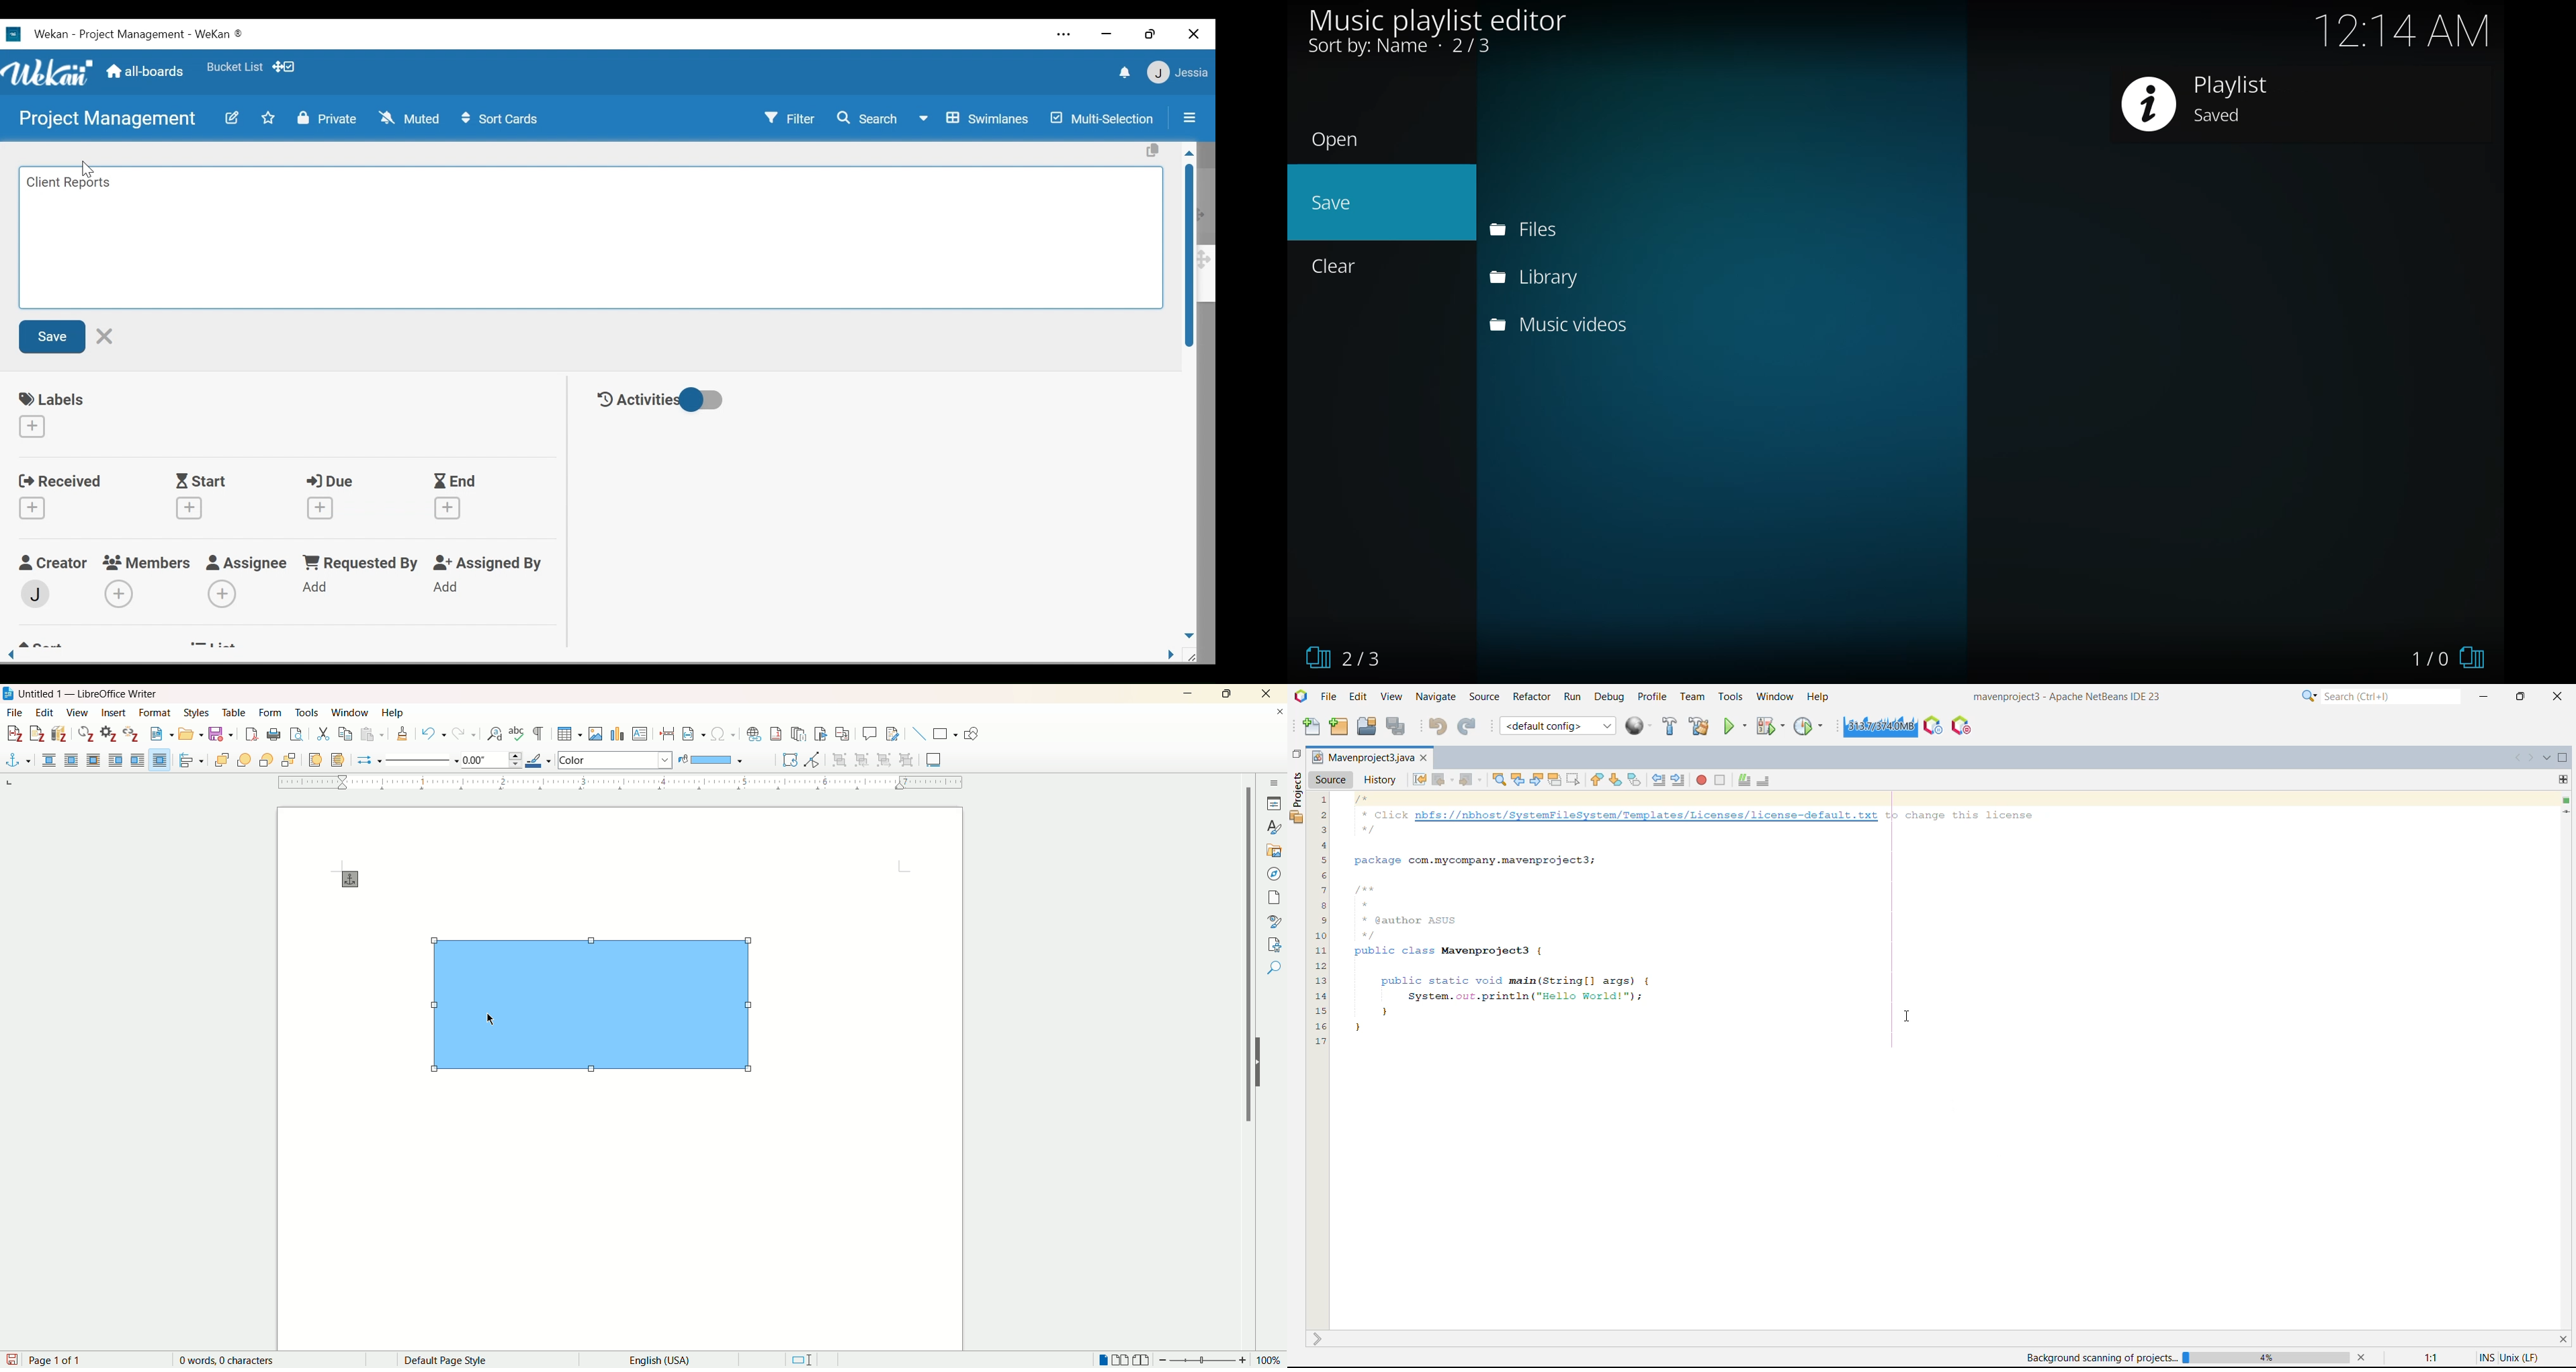 The height and width of the screenshot is (1372, 2576). I want to click on save, so click(1335, 201).